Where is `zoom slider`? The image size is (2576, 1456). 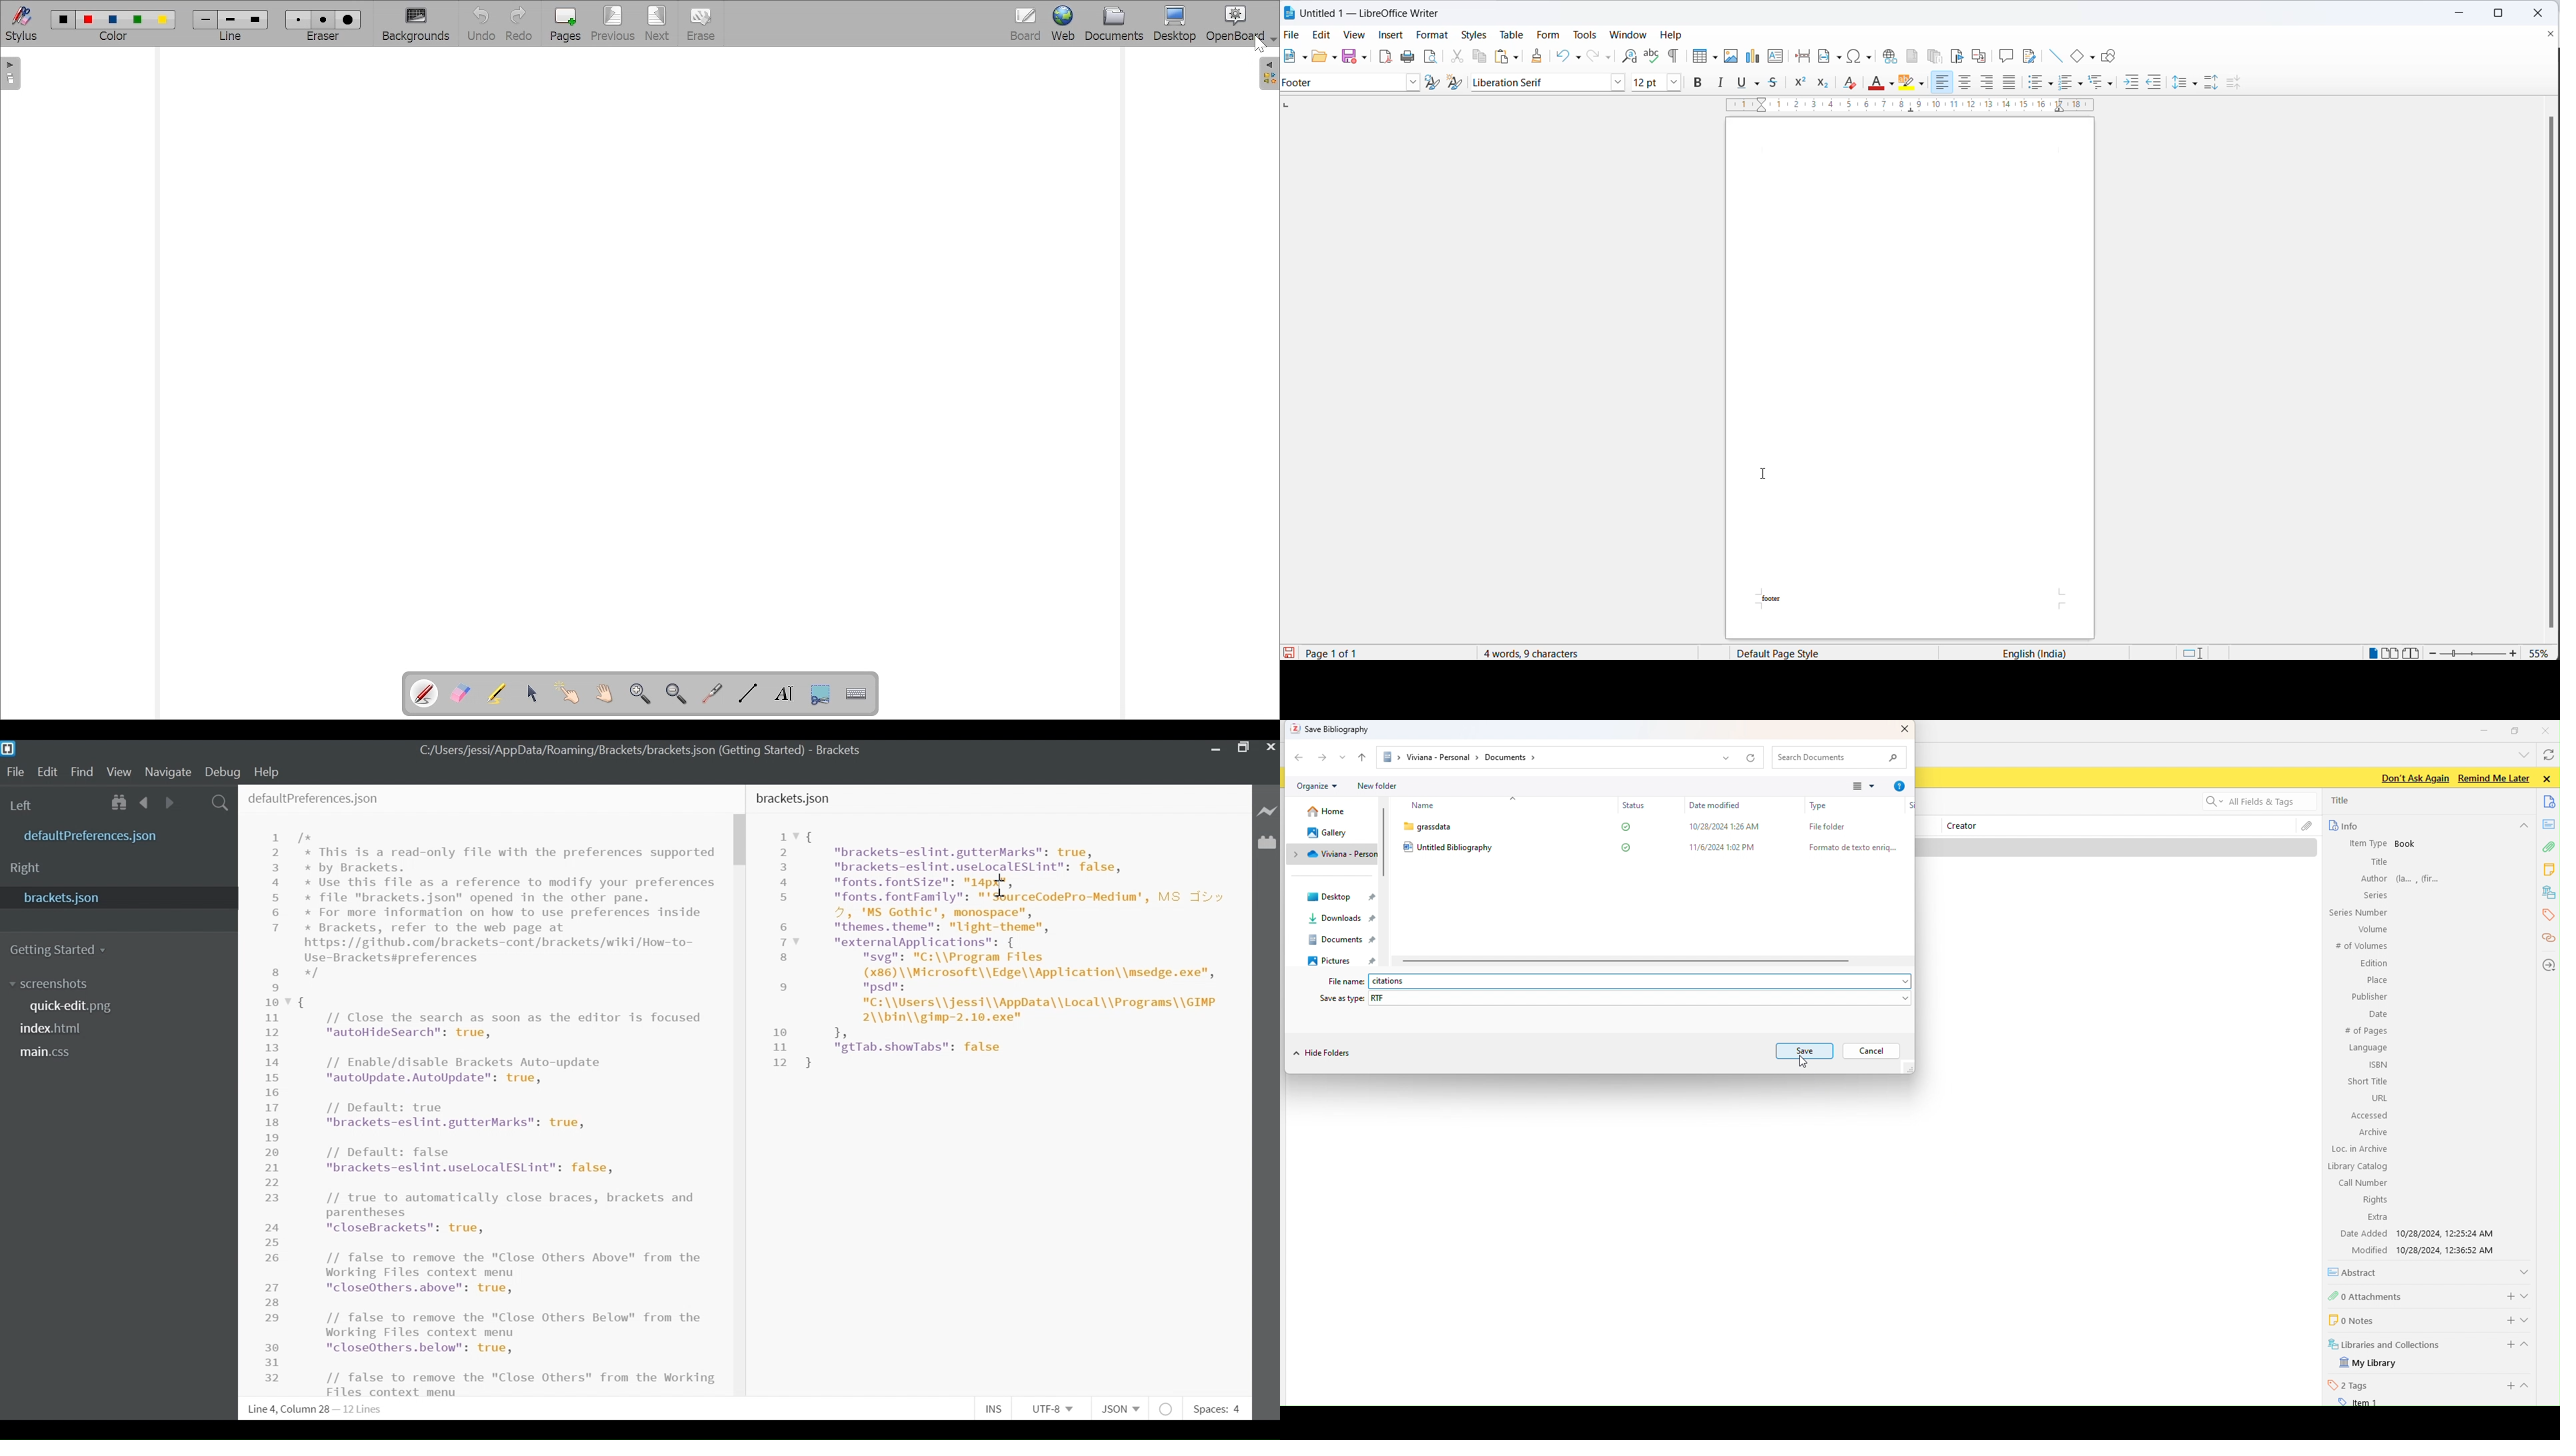
zoom slider is located at coordinates (2473, 654).